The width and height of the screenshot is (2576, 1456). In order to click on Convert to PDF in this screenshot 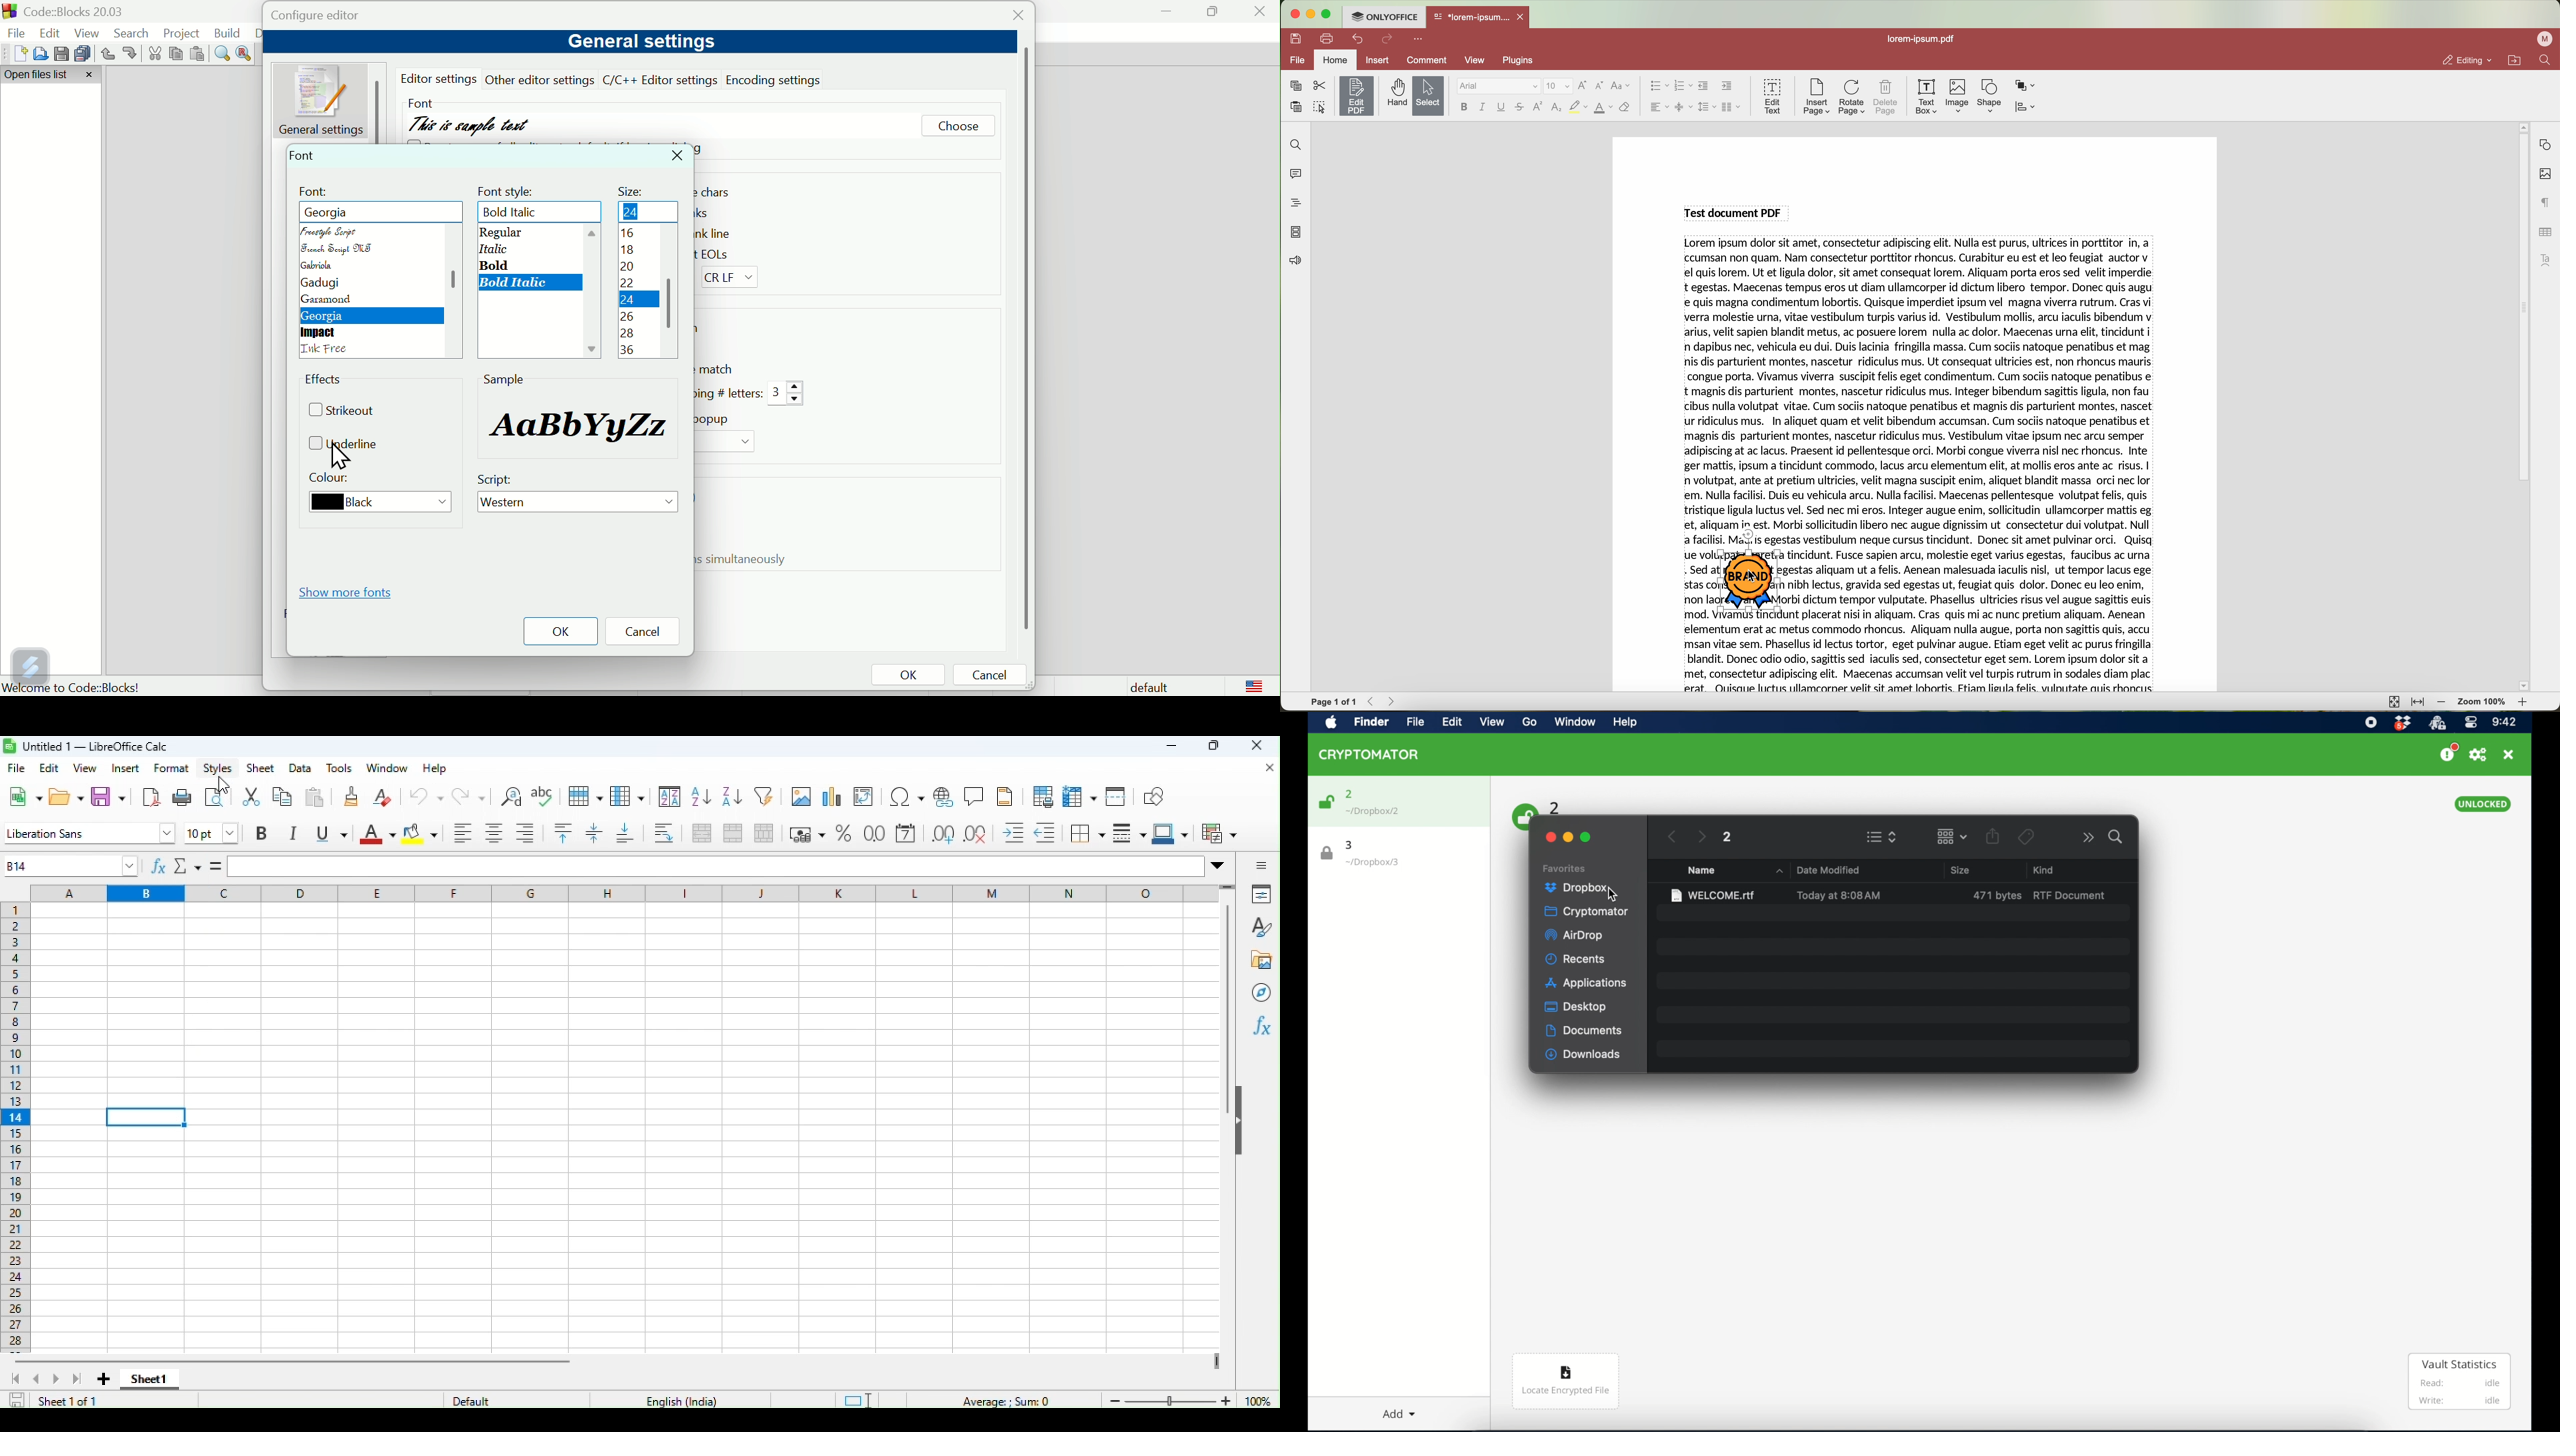, I will do `click(150, 795)`.